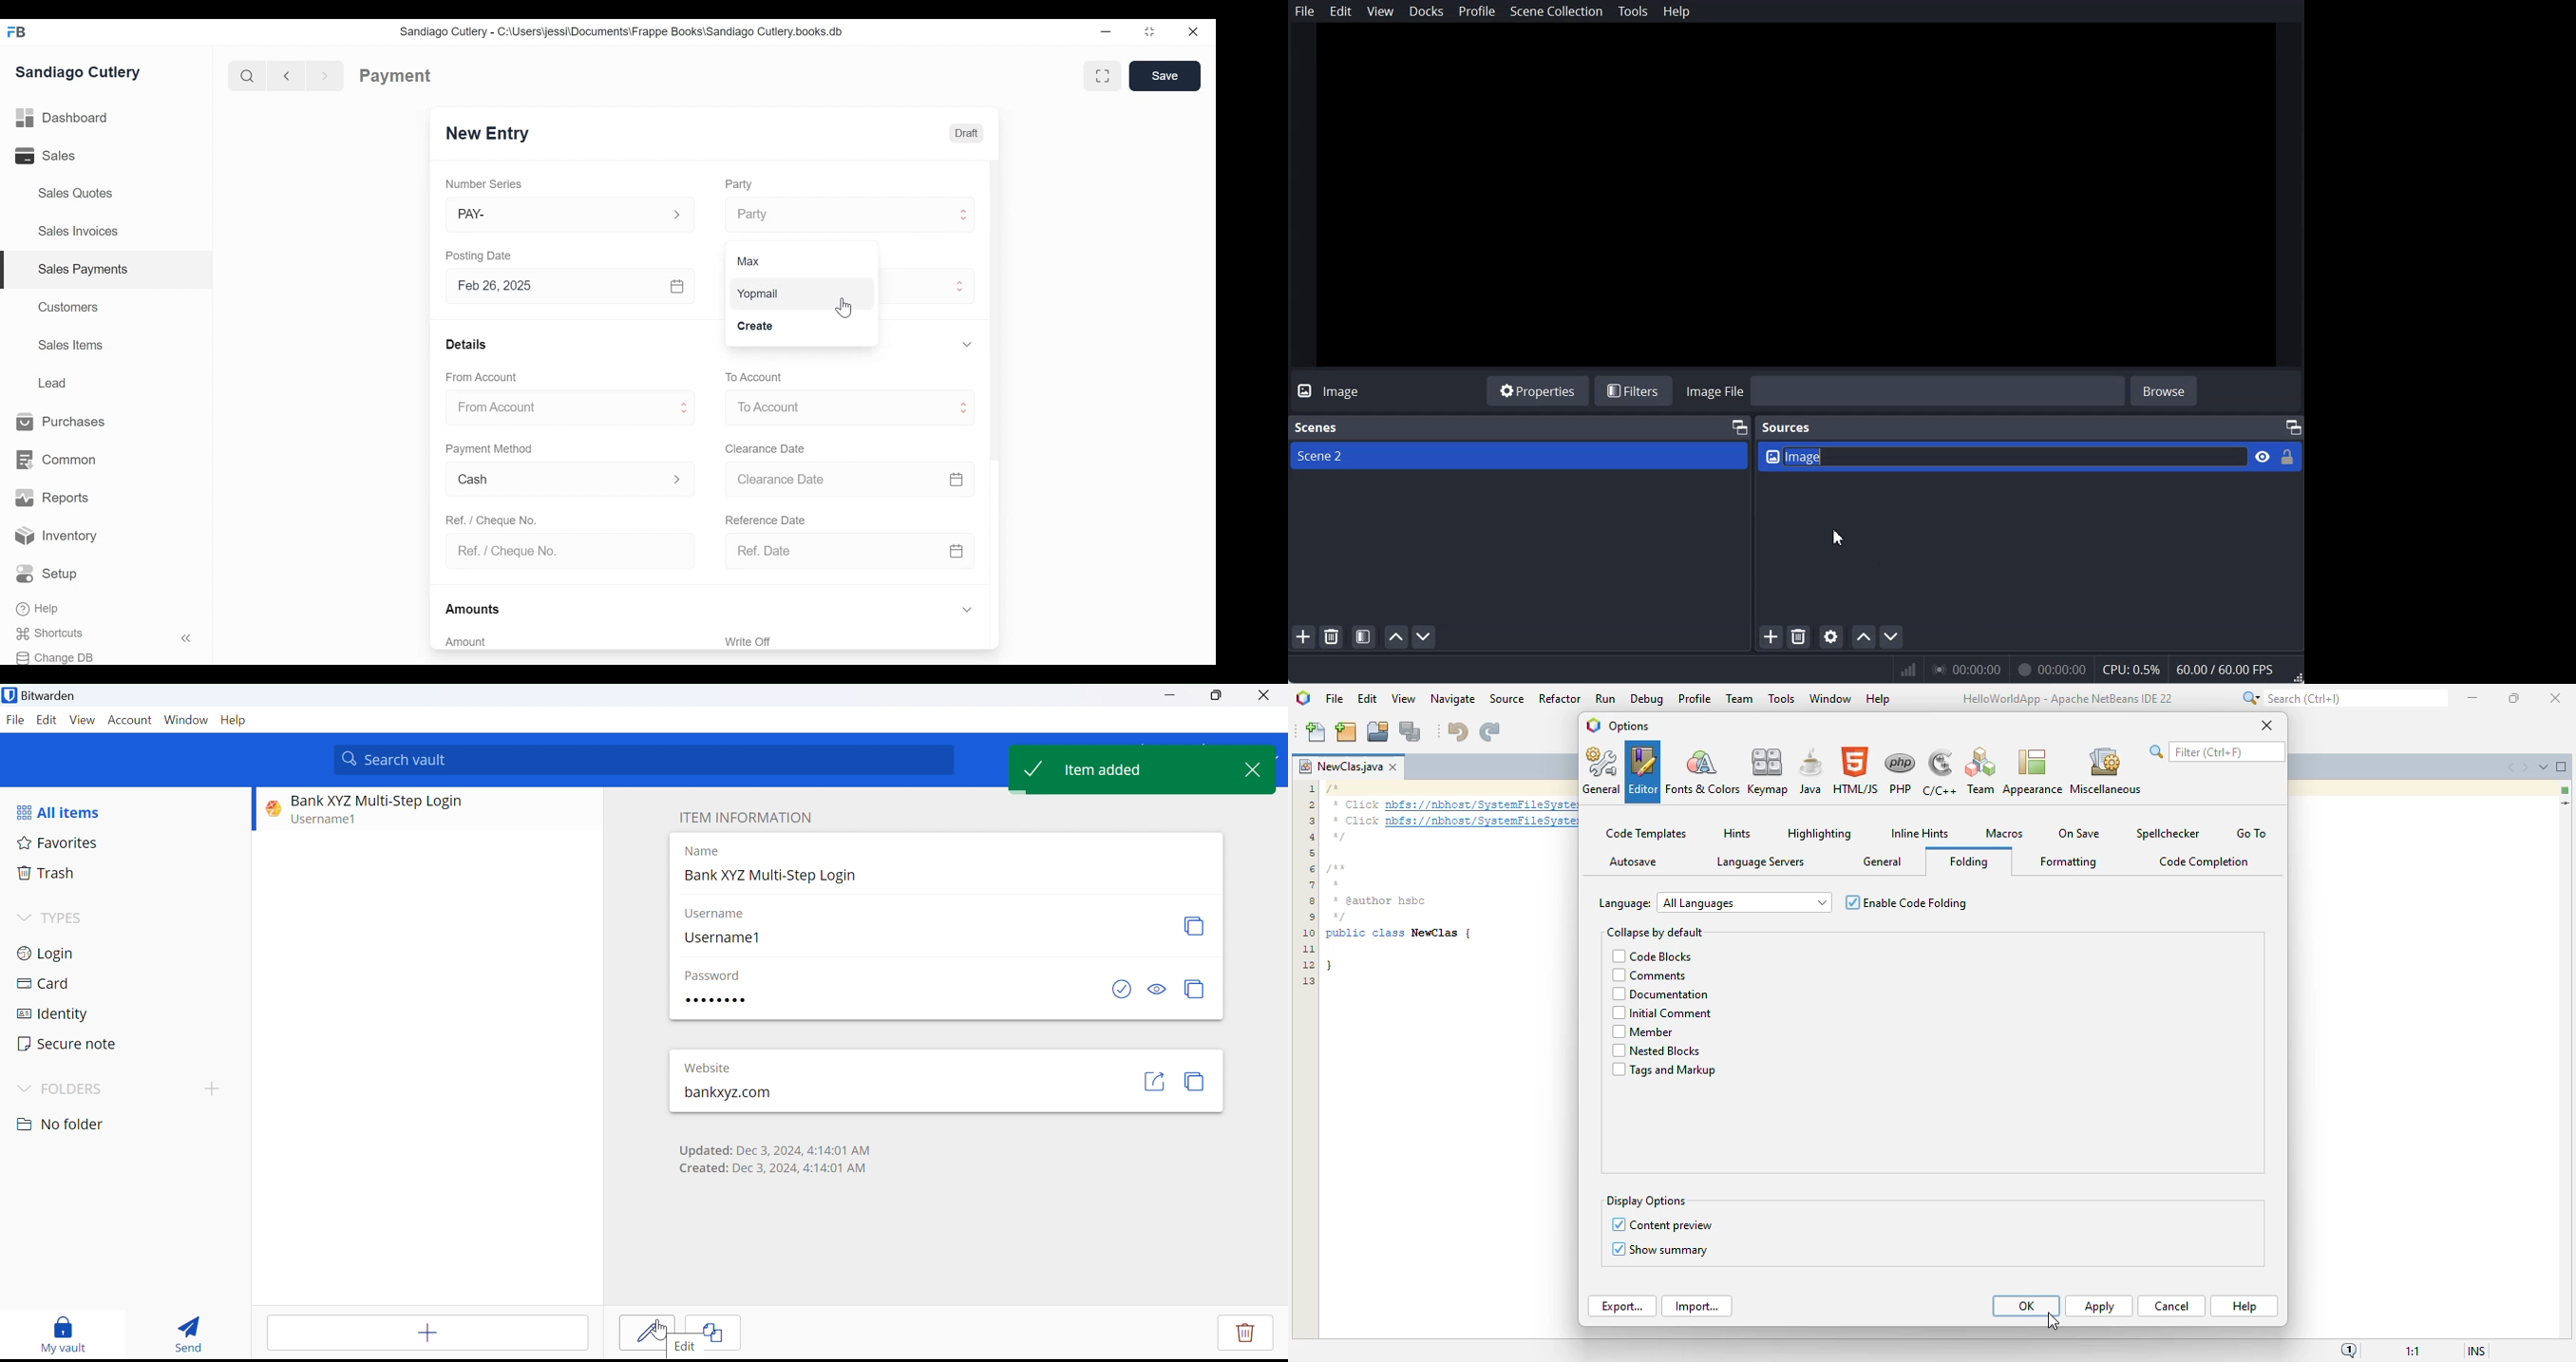 The image size is (2576, 1372). What do you see at coordinates (80, 72) in the screenshot?
I see `Sandiago Cutlery` at bounding box center [80, 72].